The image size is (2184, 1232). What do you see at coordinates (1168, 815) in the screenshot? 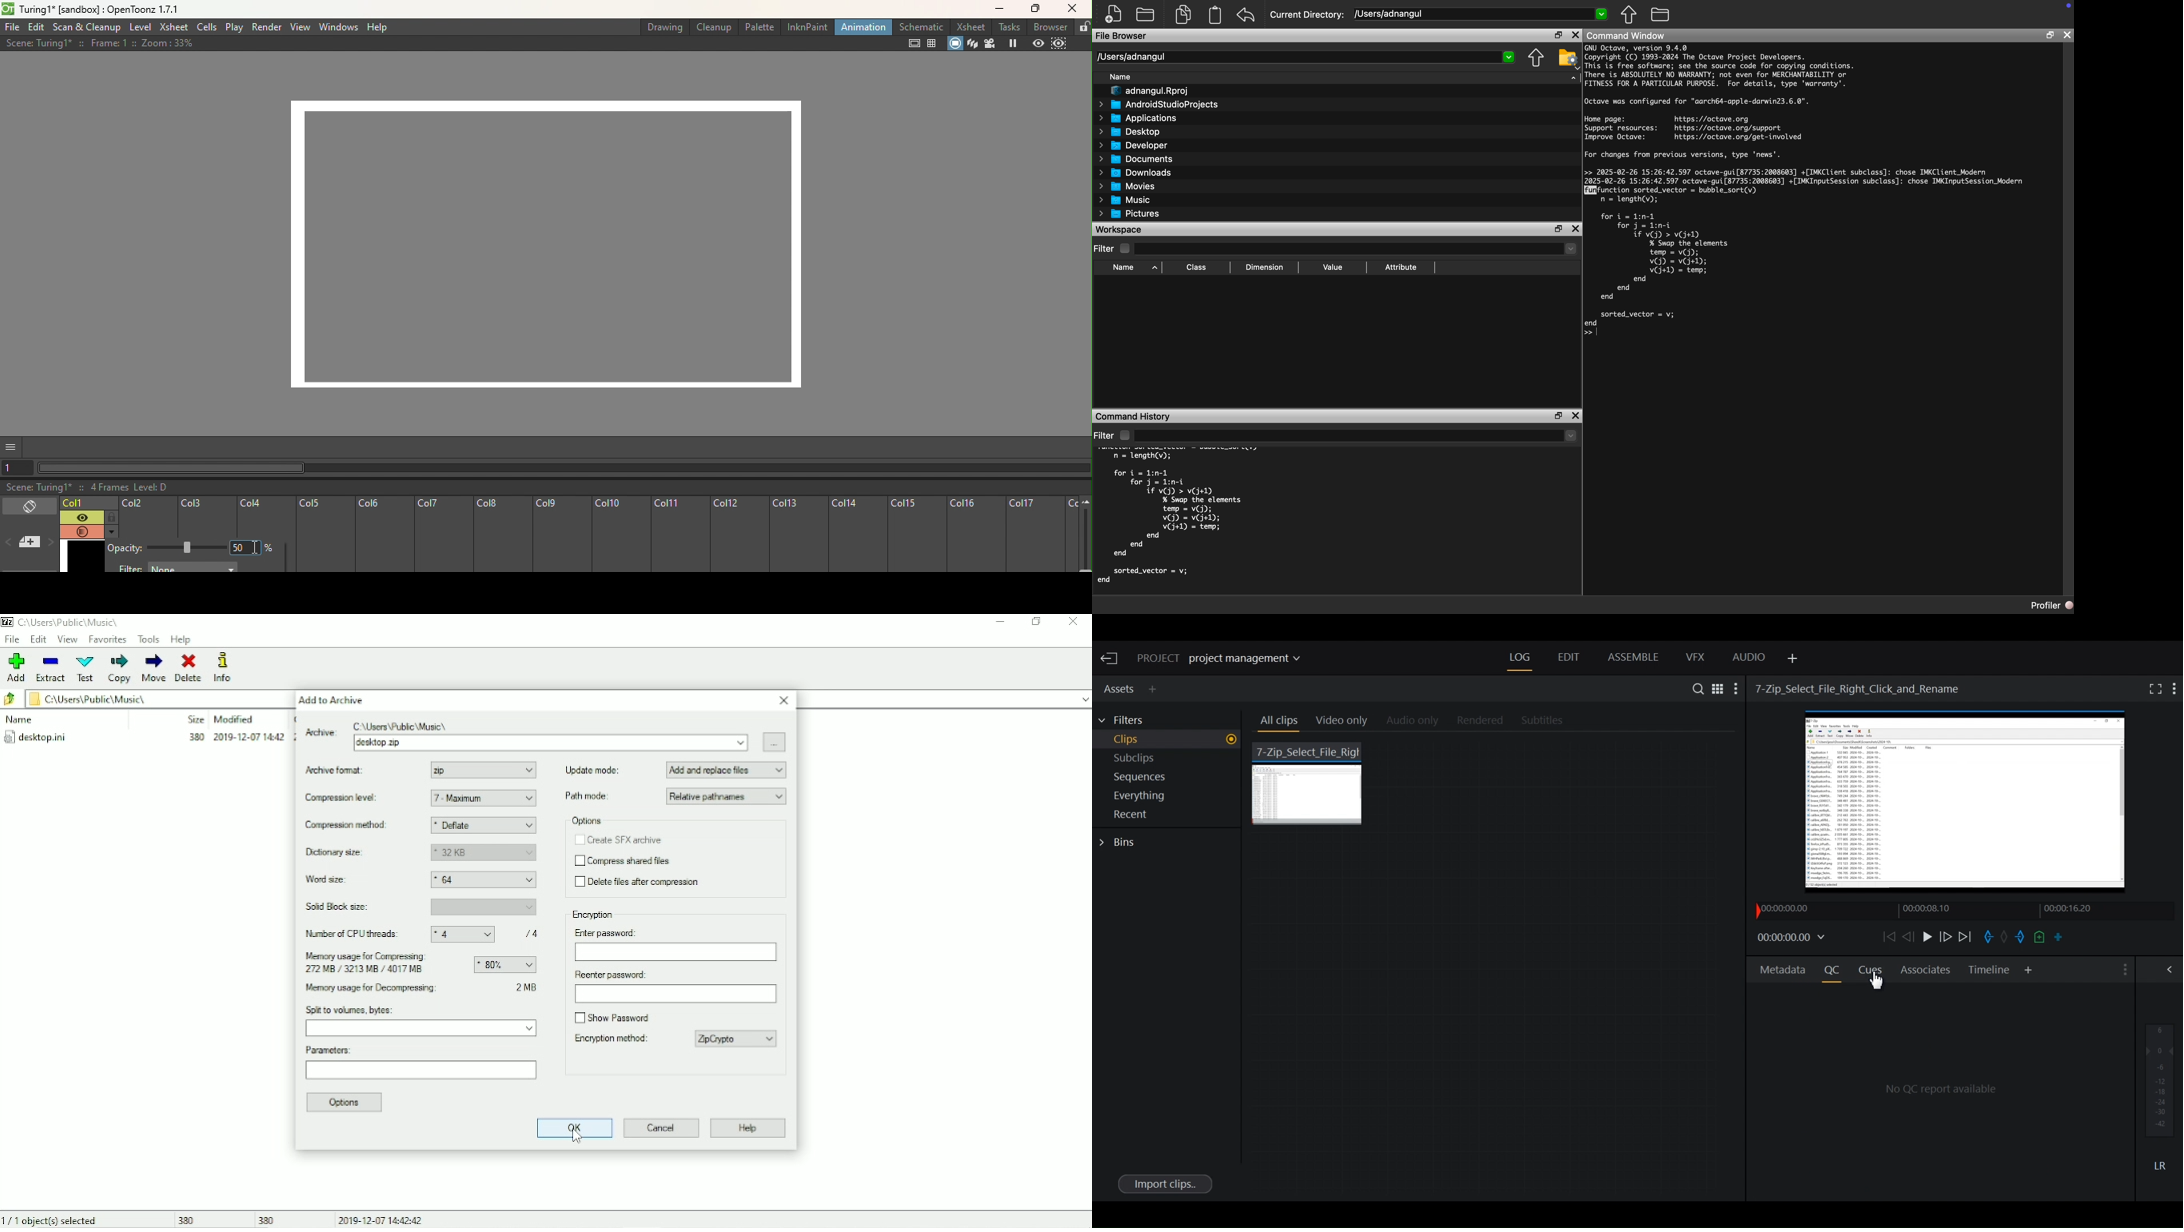
I see `Show Recent in current project` at bounding box center [1168, 815].